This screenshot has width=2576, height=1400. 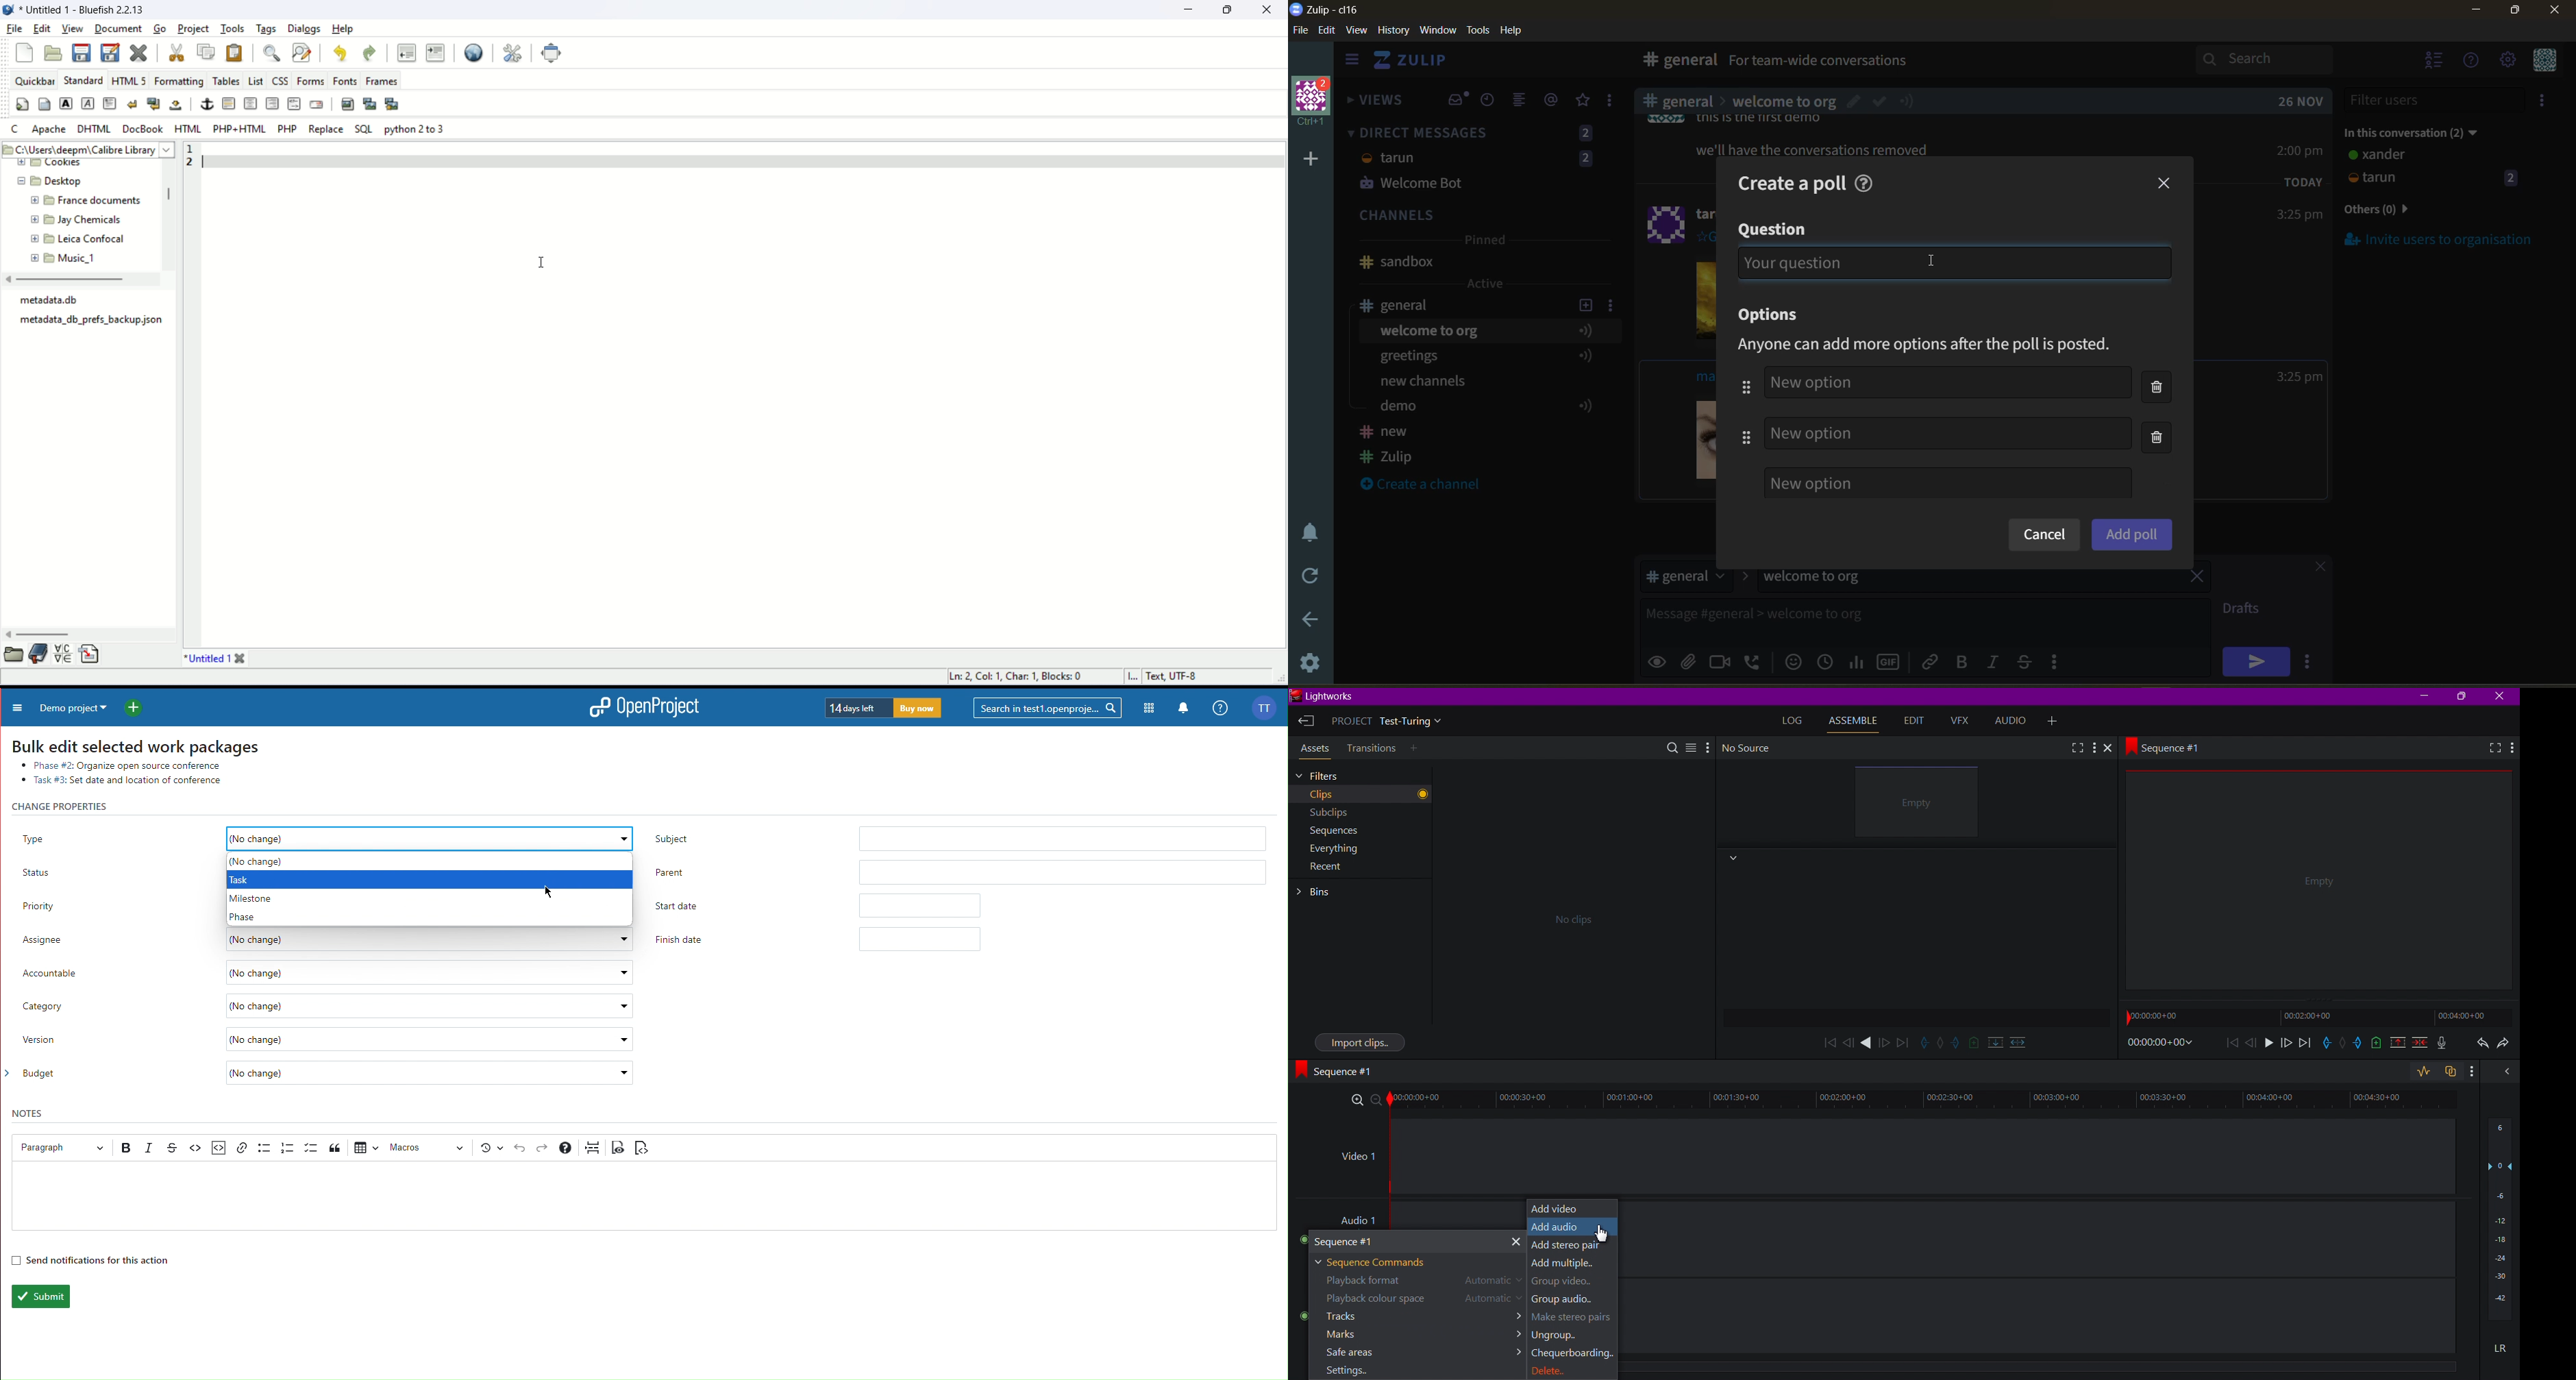 What do you see at coordinates (90, 655) in the screenshot?
I see `snippets` at bounding box center [90, 655].